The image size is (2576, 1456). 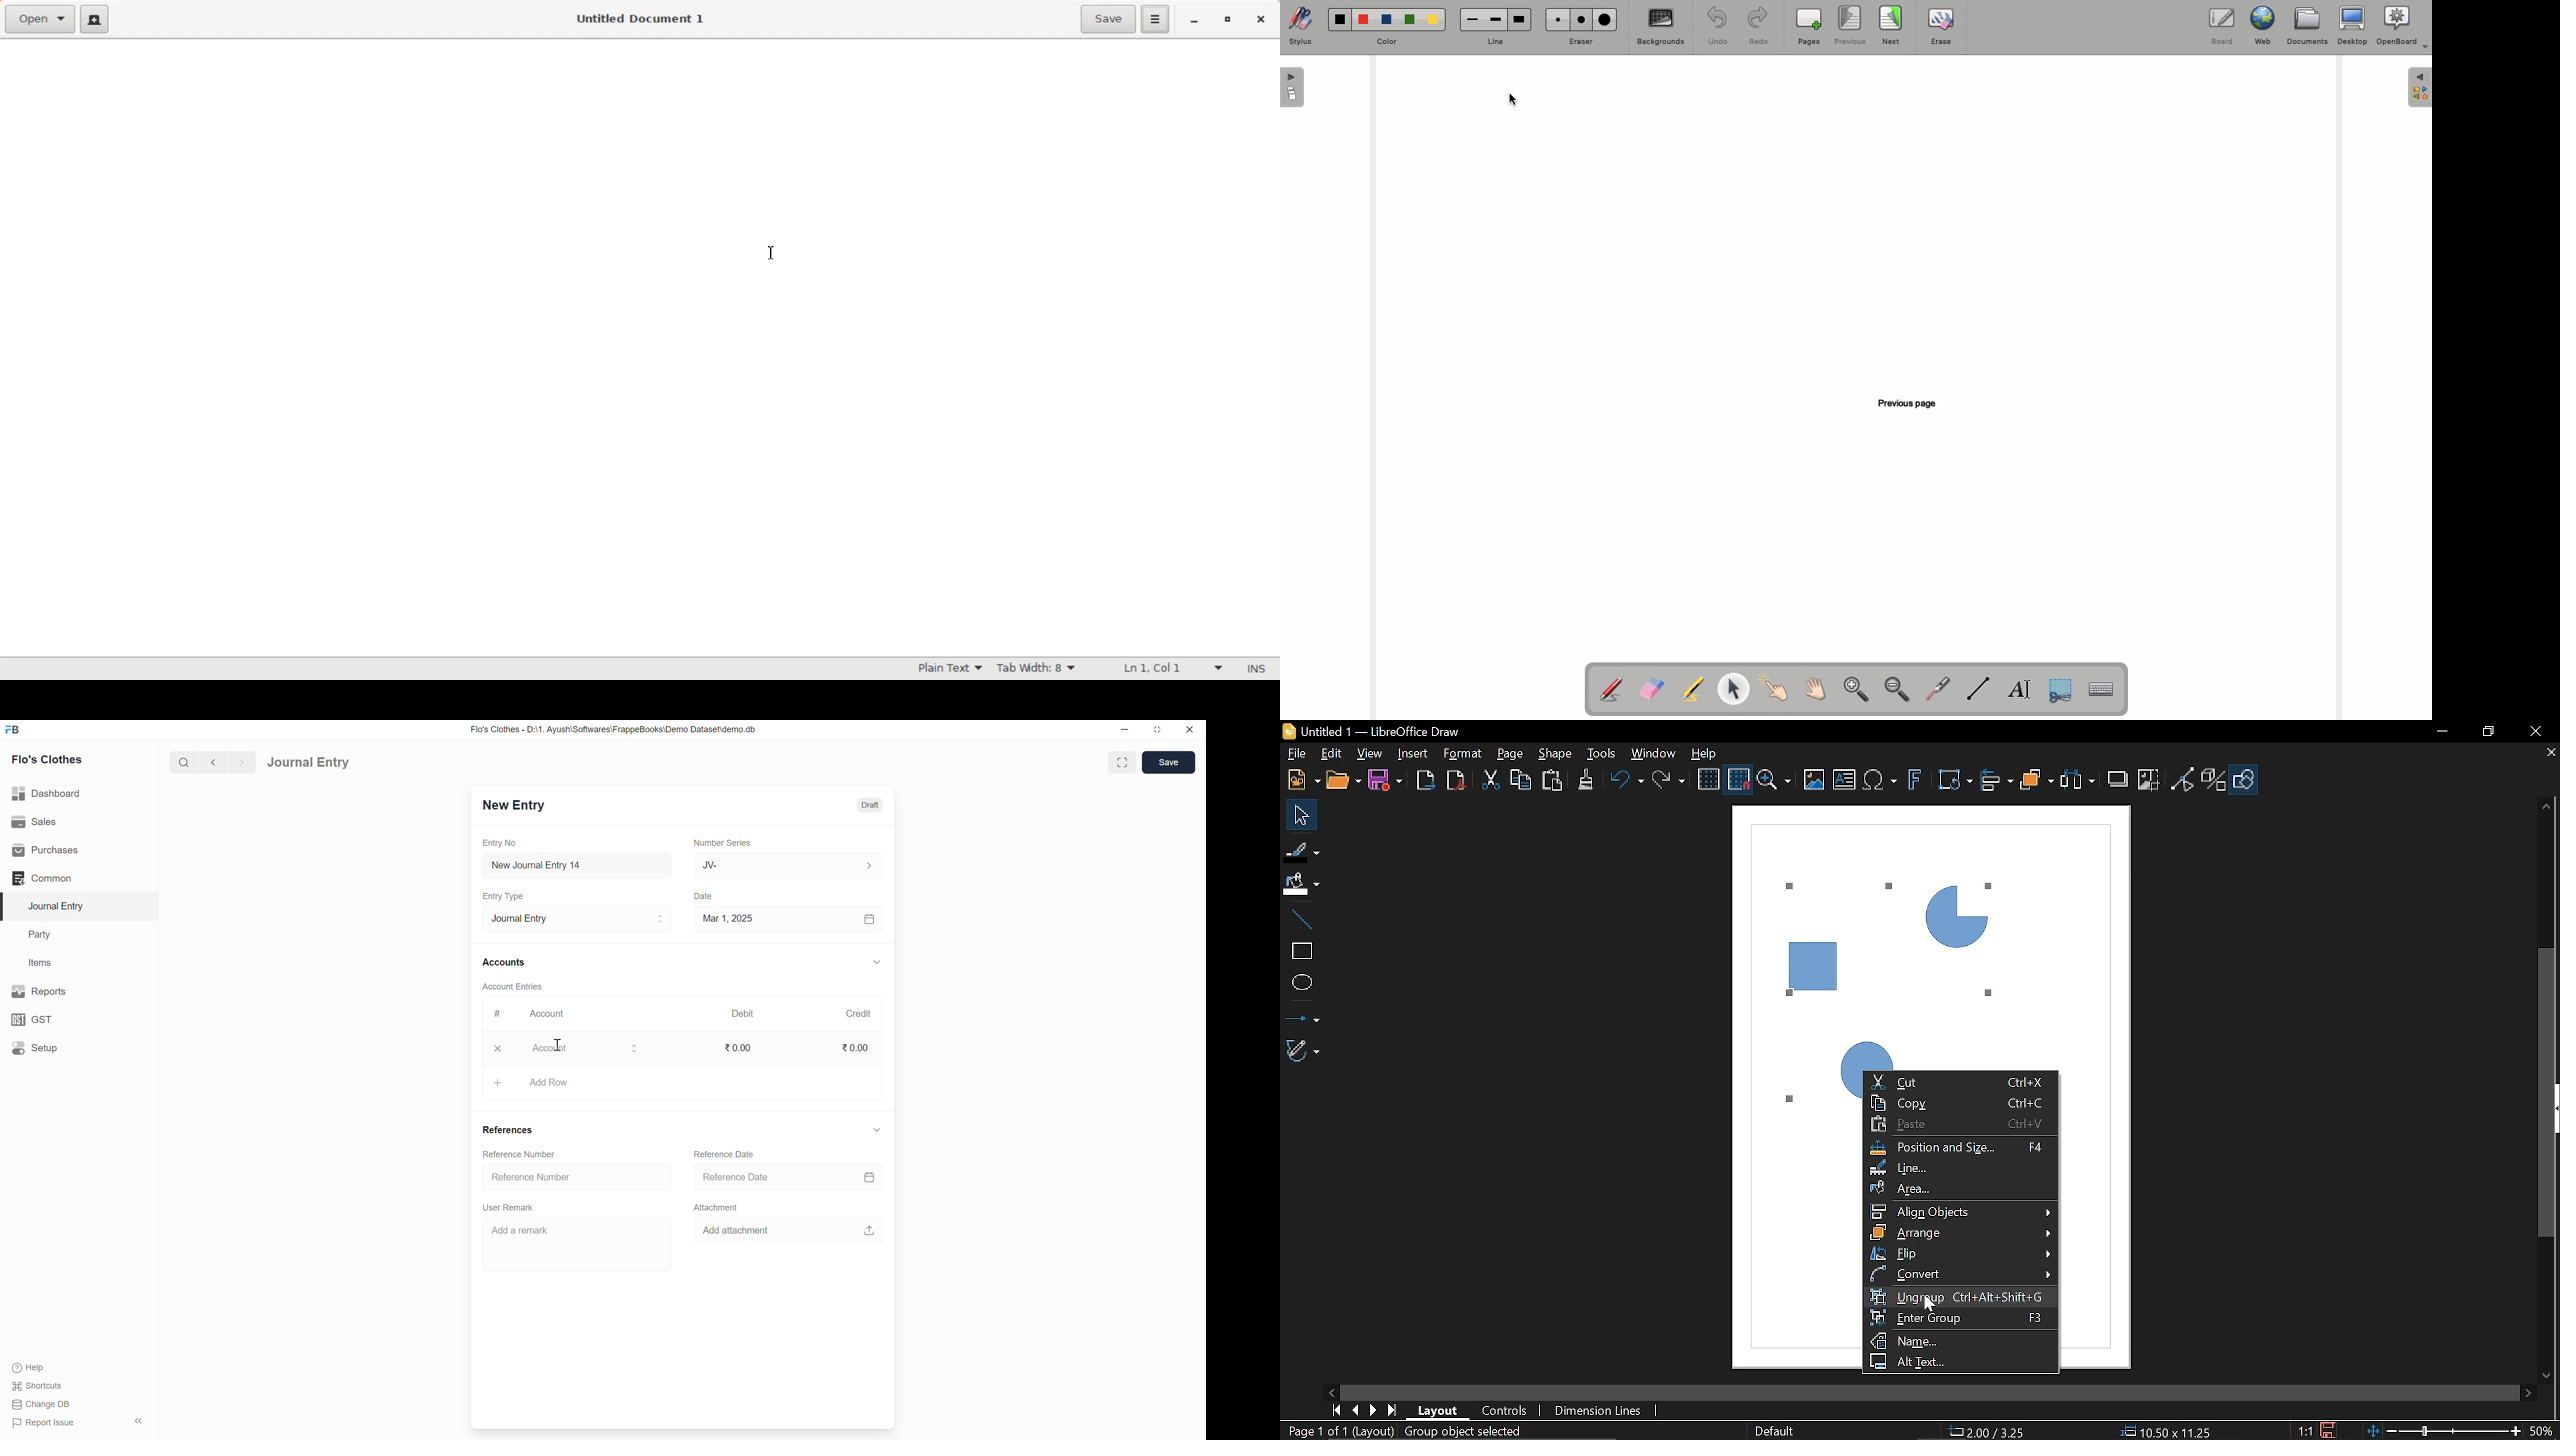 What do you see at coordinates (1440, 1412) in the screenshot?
I see `Layout` at bounding box center [1440, 1412].